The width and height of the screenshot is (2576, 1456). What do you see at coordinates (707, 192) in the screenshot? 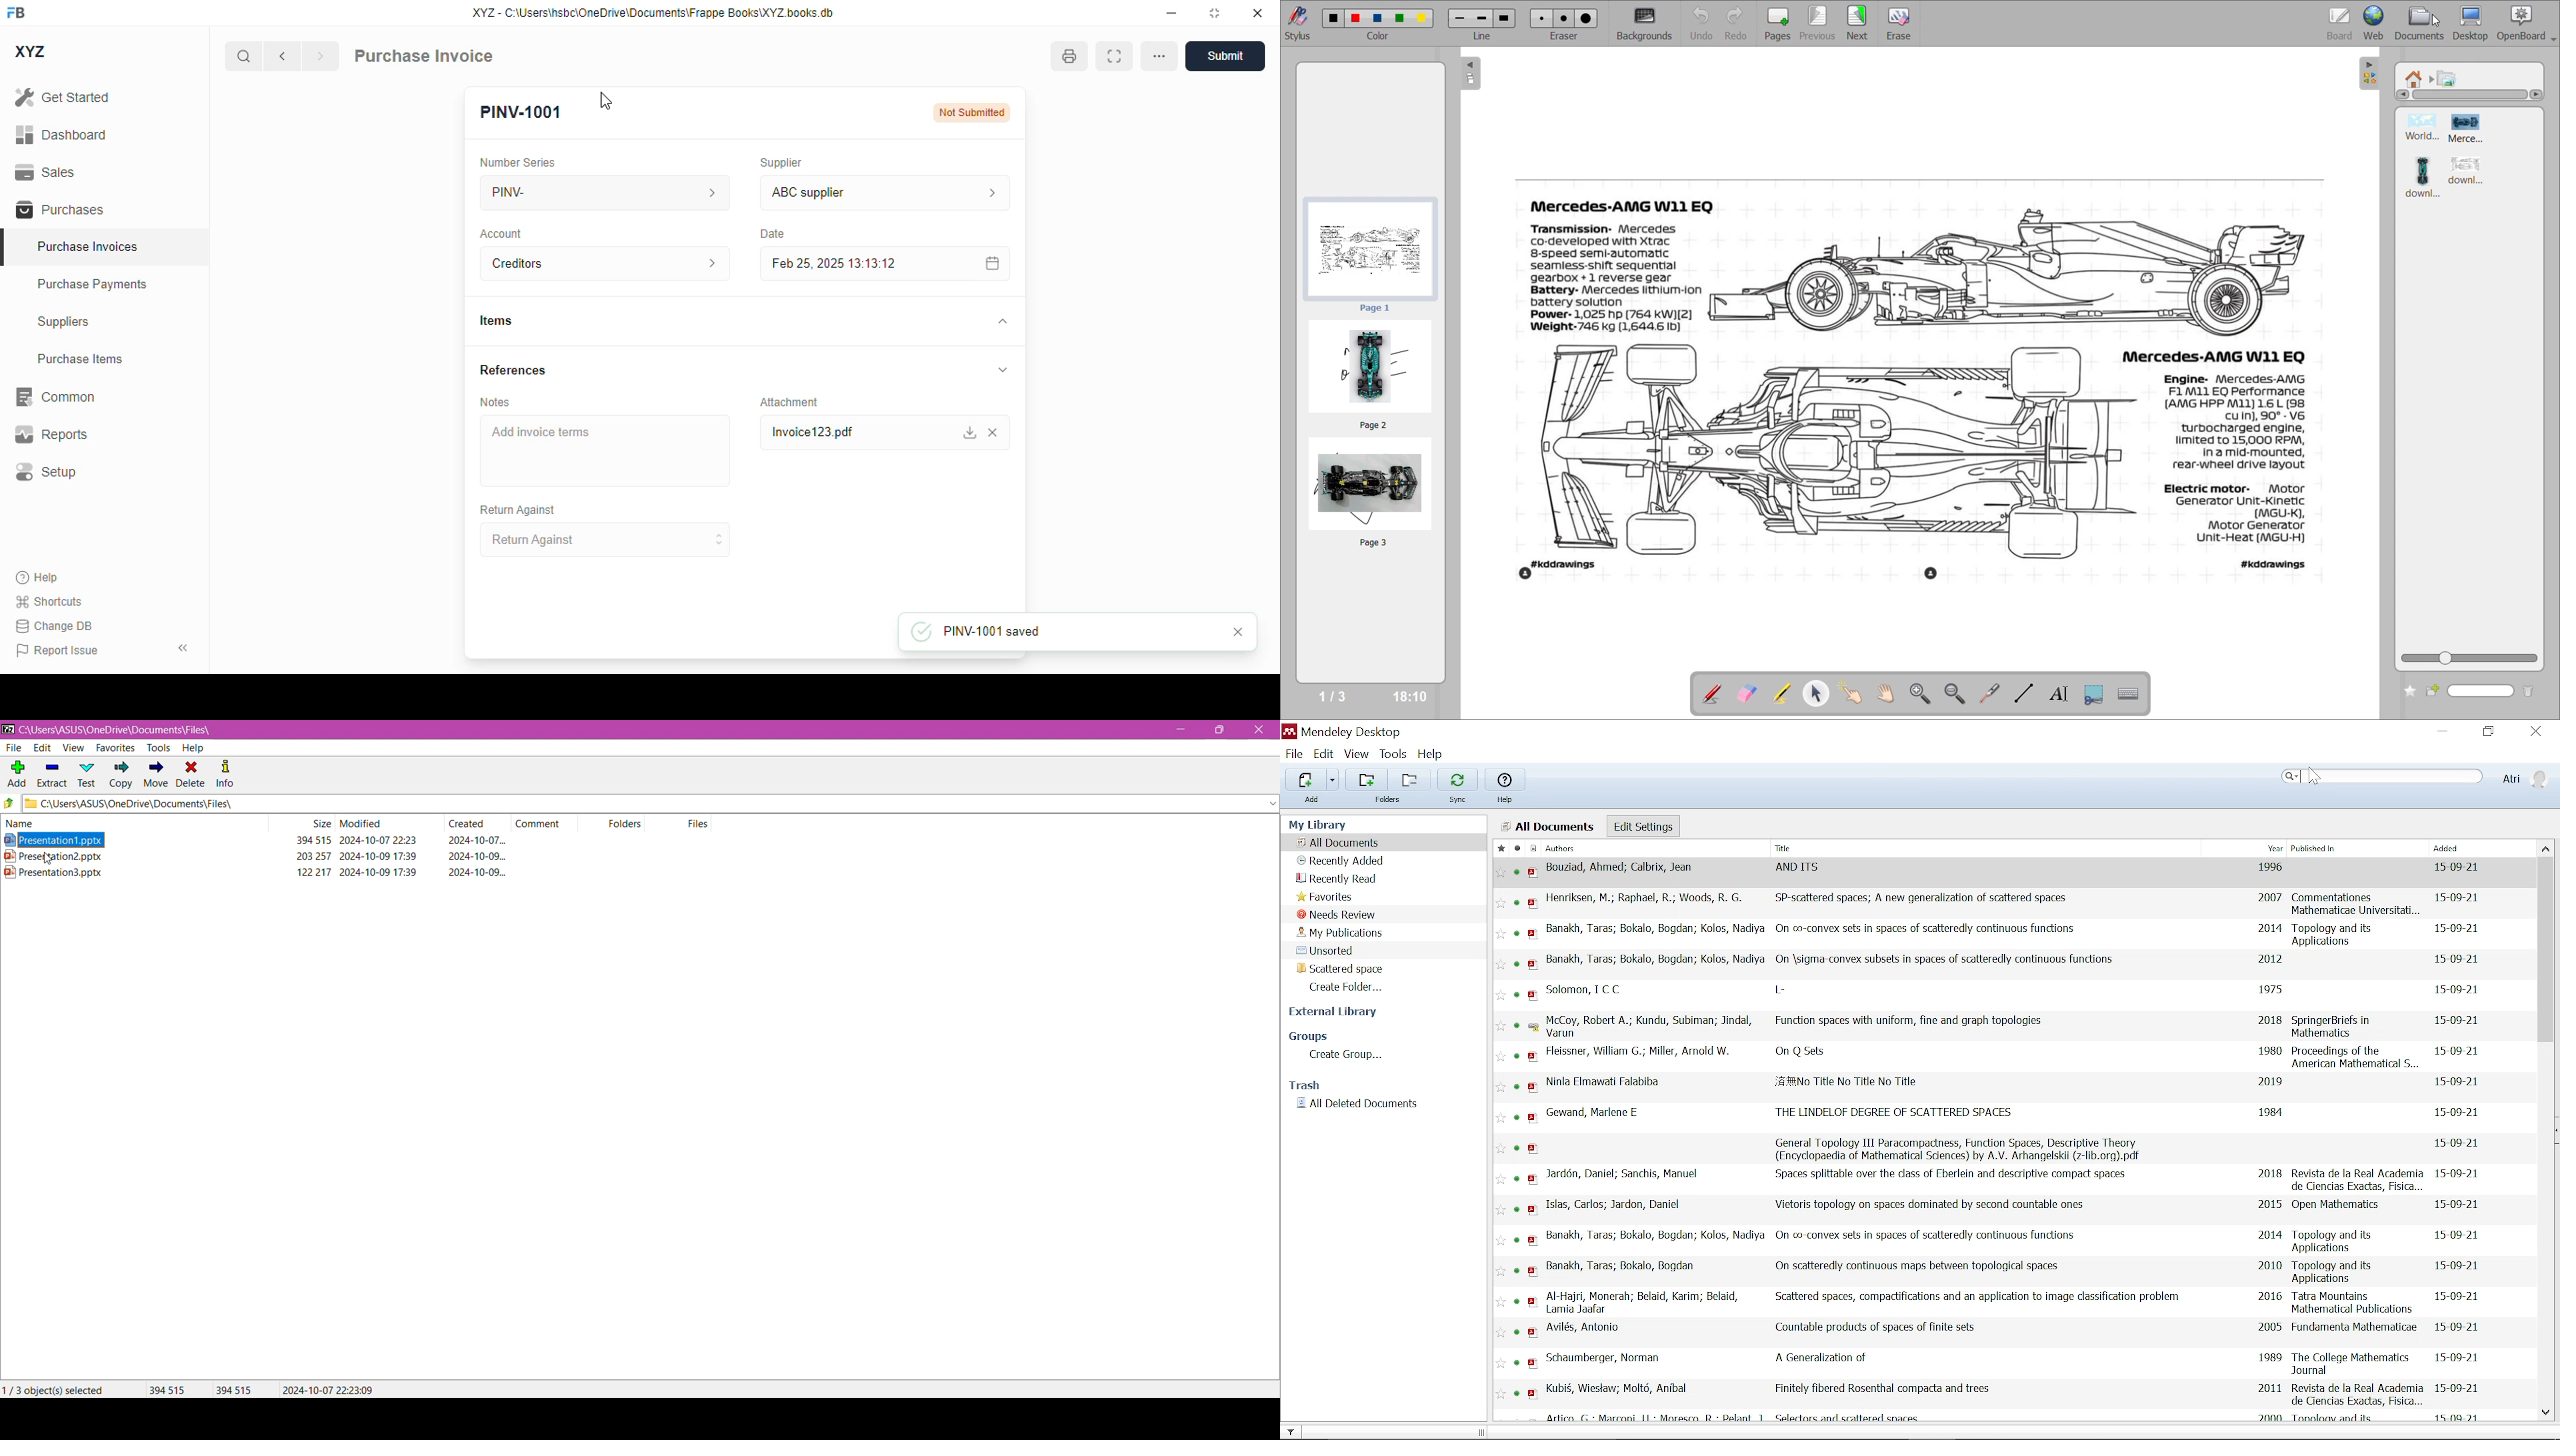
I see `number series information` at bounding box center [707, 192].